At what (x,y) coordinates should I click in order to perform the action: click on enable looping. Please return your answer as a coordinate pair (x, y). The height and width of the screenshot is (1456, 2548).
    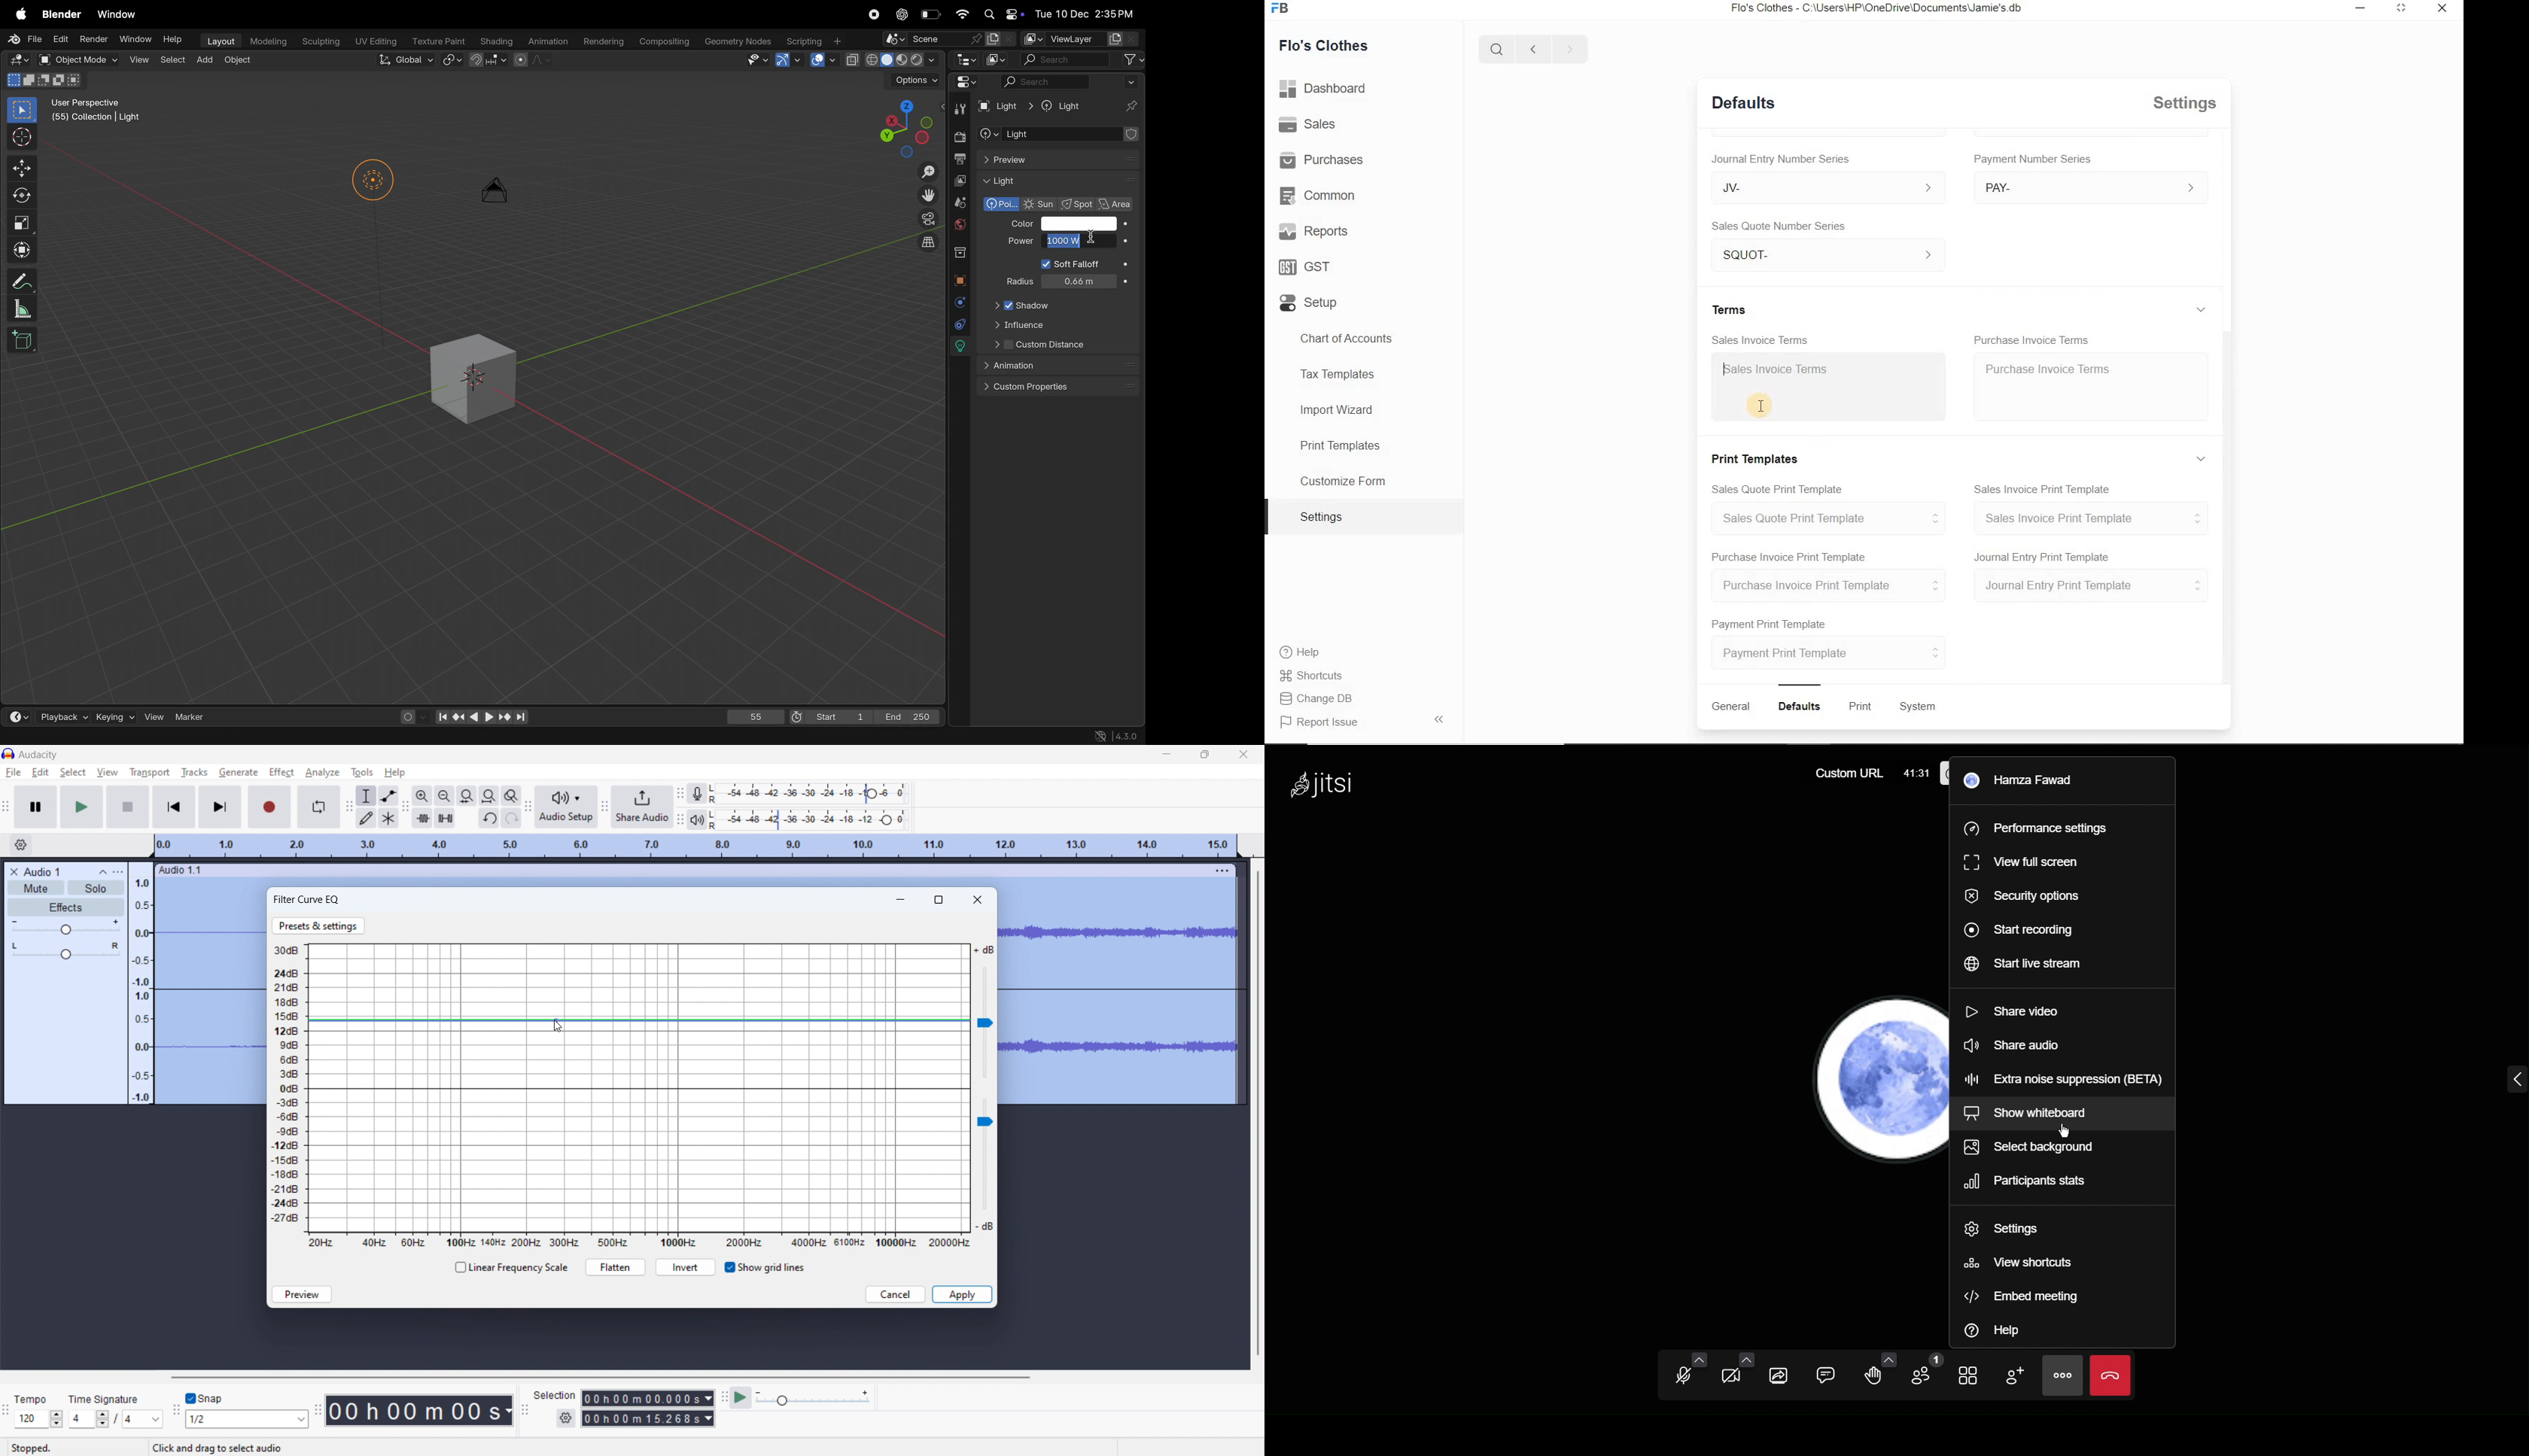
    Looking at the image, I should click on (319, 807).